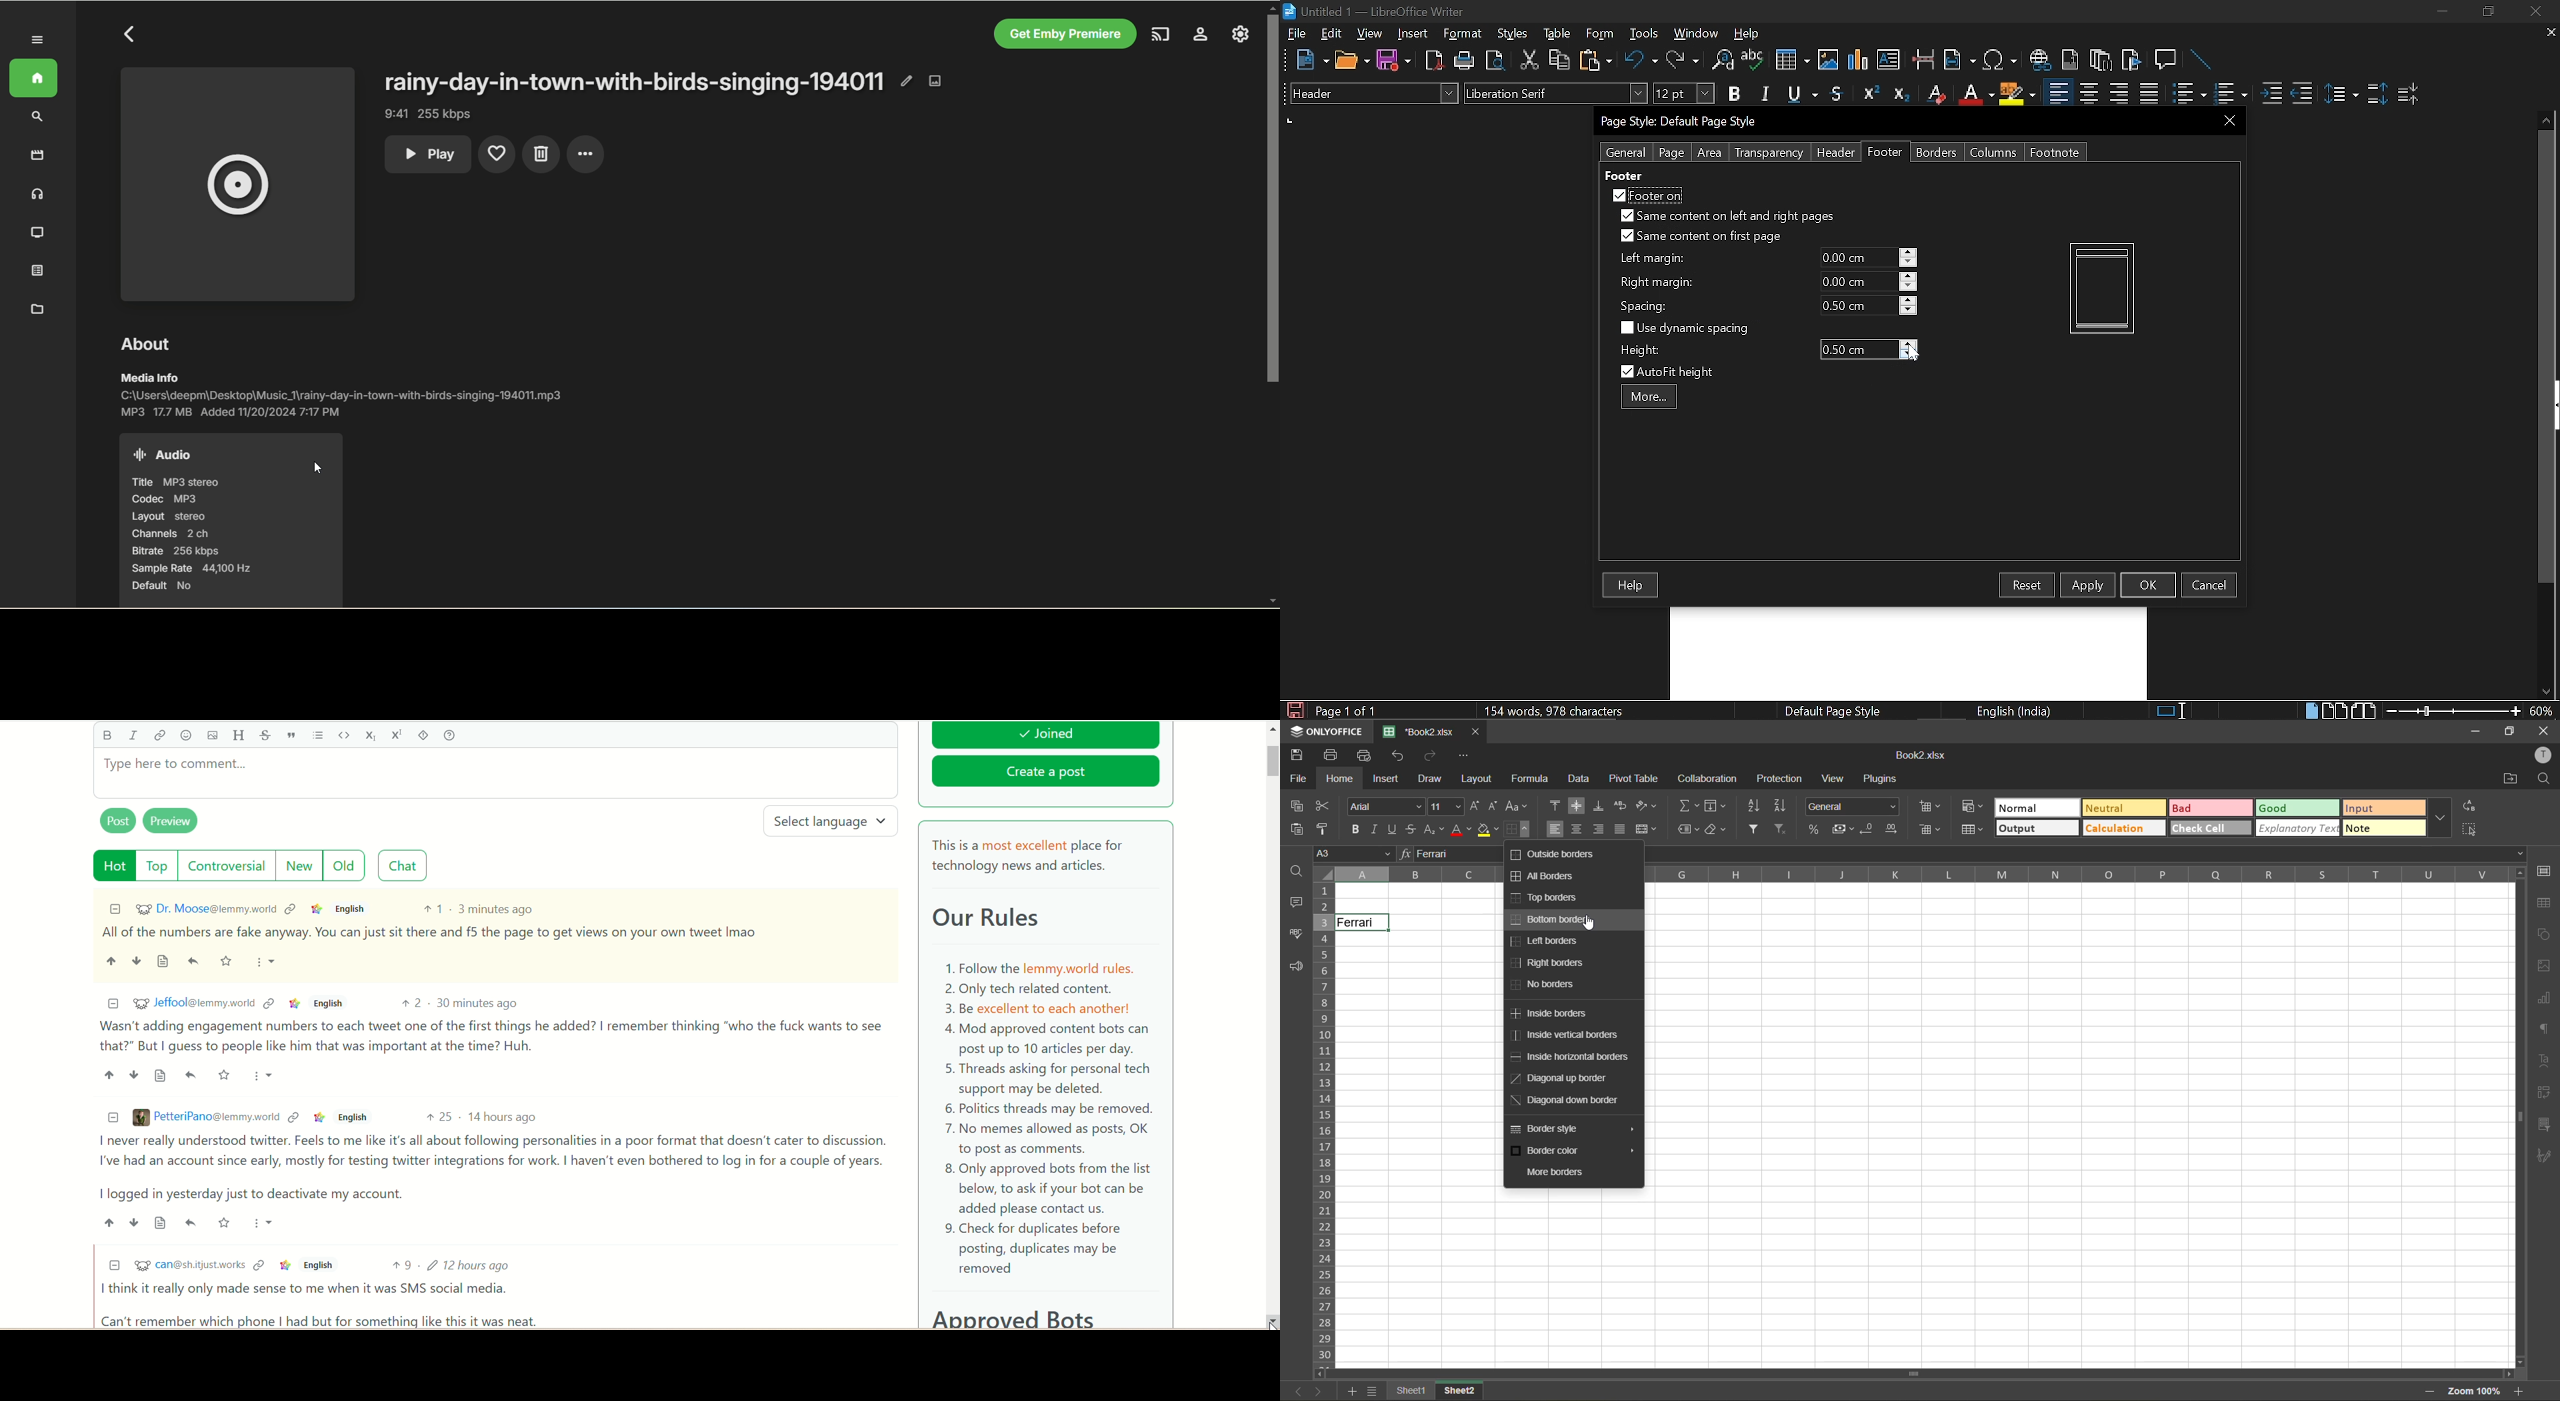  Describe the element at coordinates (1371, 1391) in the screenshot. I see `sheet list` at that location.